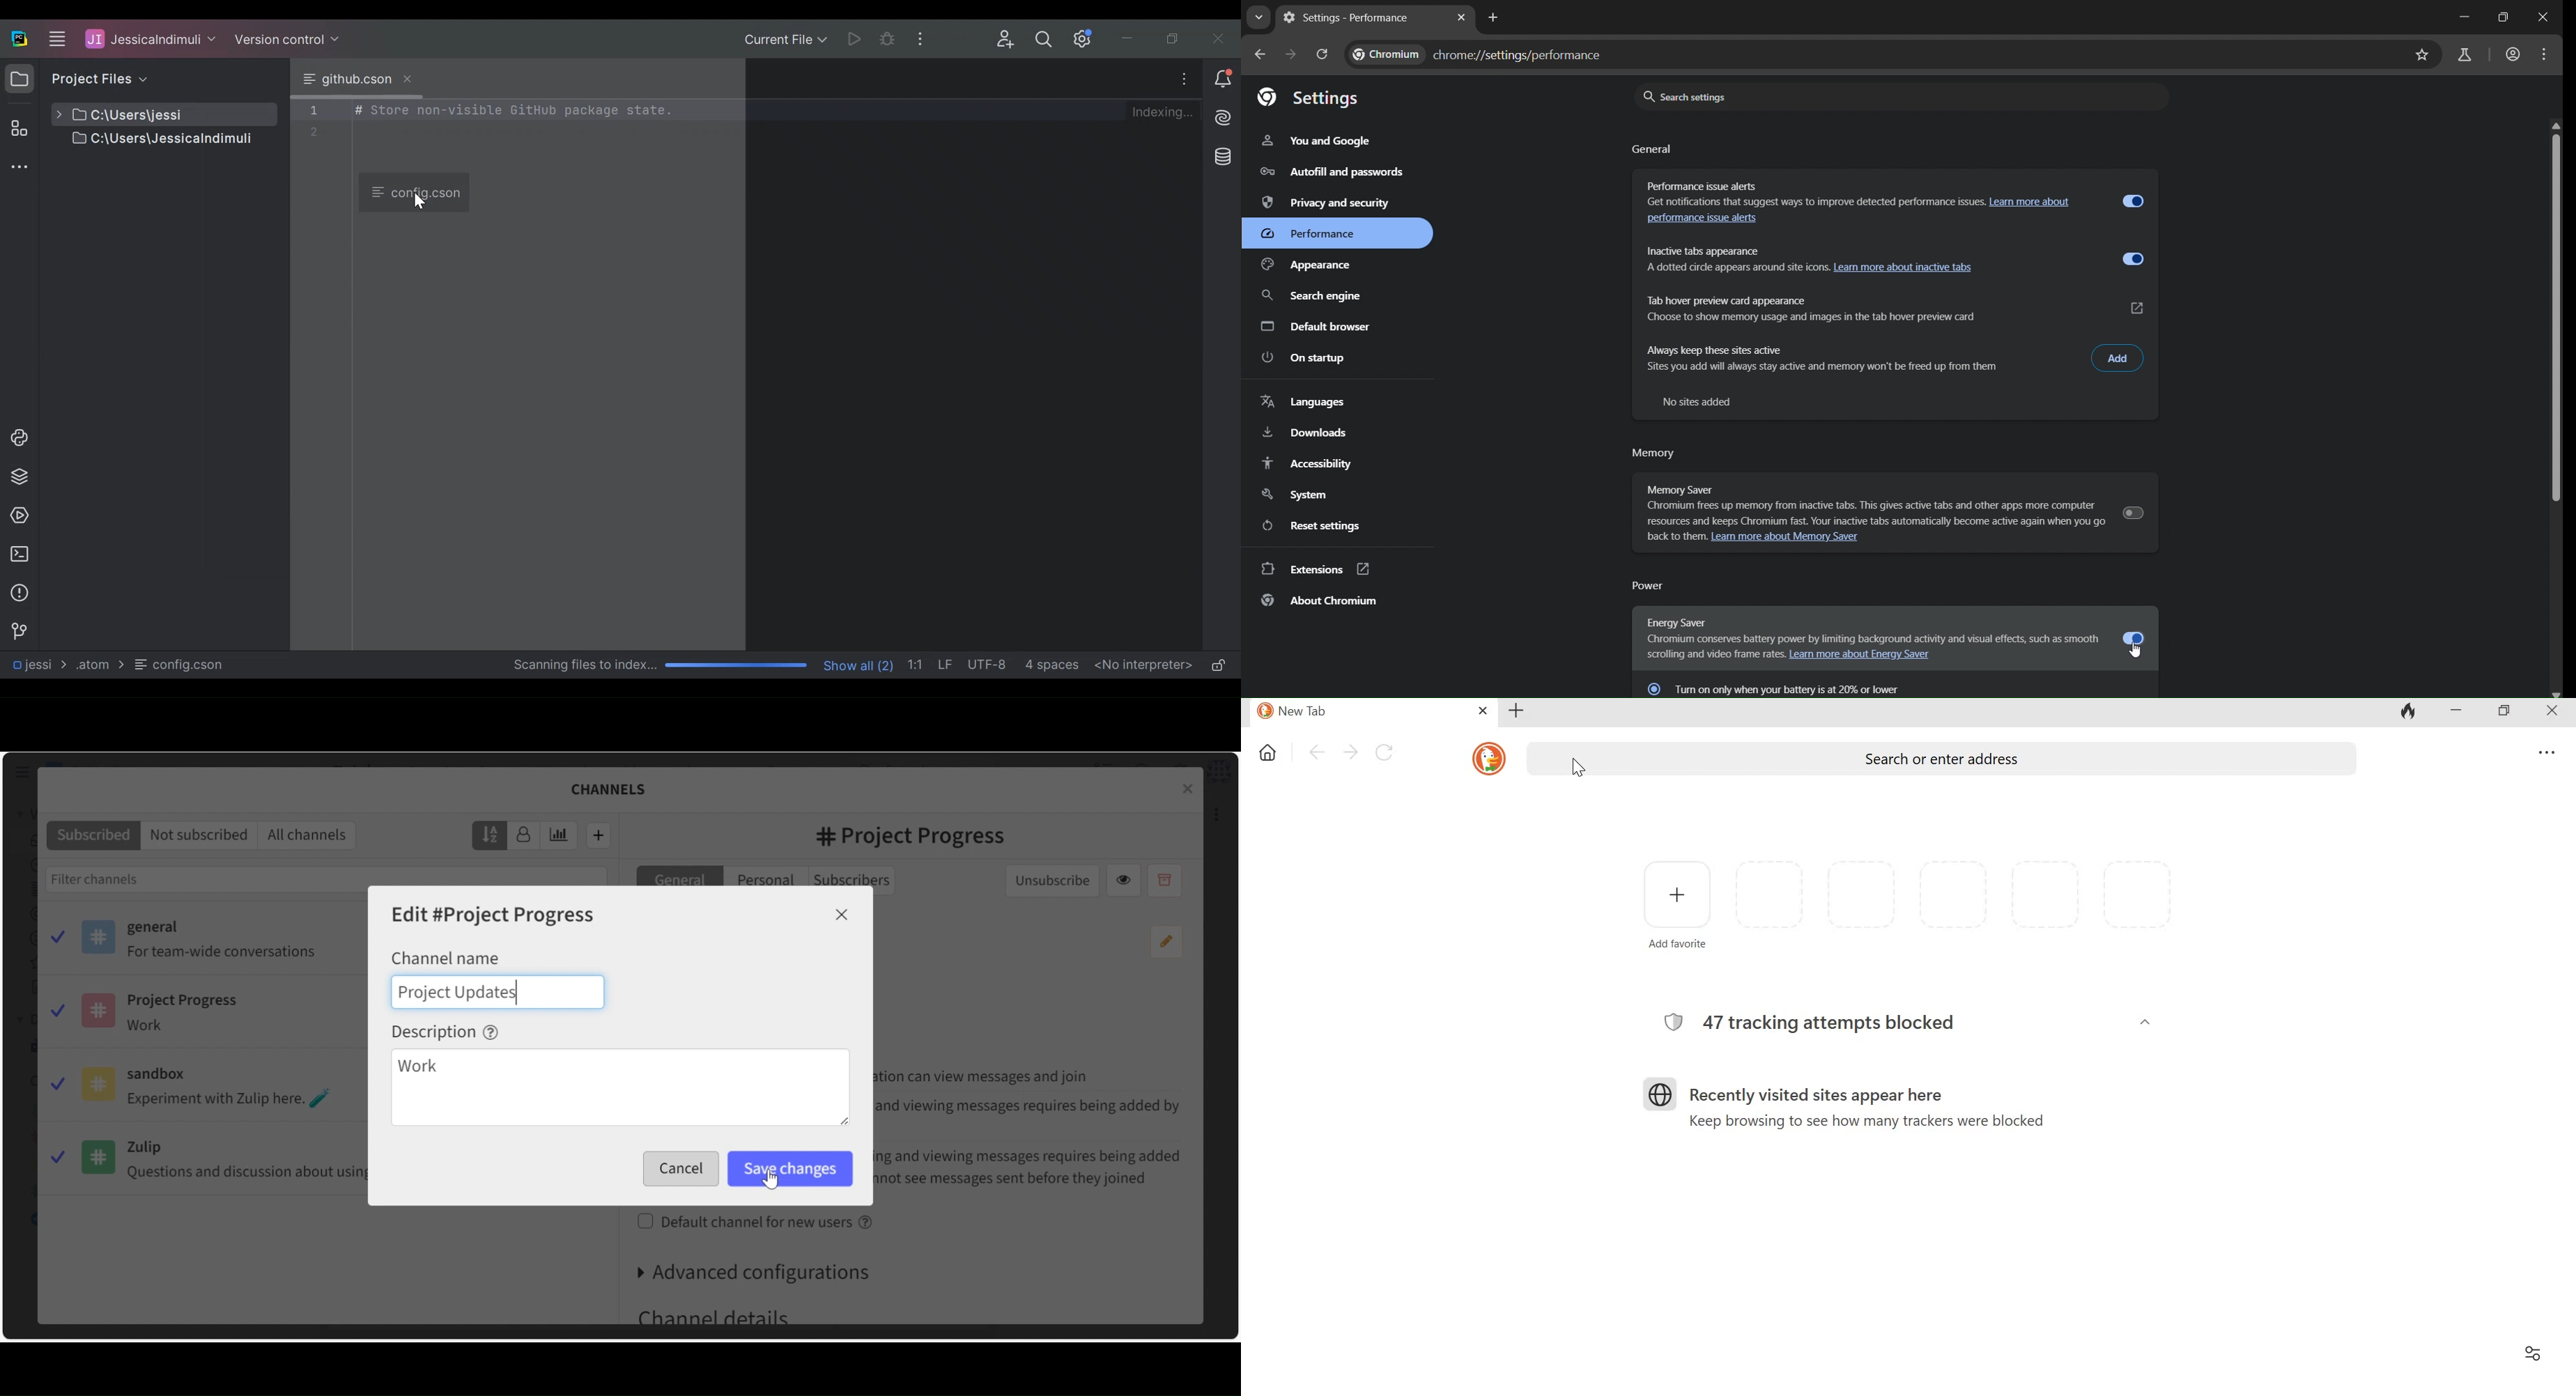 Image resolution: width=2576 pixels, height=1400 pixels. What do you see at coordinates (1048, 39) in the screenshot?
I see `Search` at bounding box center [1048, 39].